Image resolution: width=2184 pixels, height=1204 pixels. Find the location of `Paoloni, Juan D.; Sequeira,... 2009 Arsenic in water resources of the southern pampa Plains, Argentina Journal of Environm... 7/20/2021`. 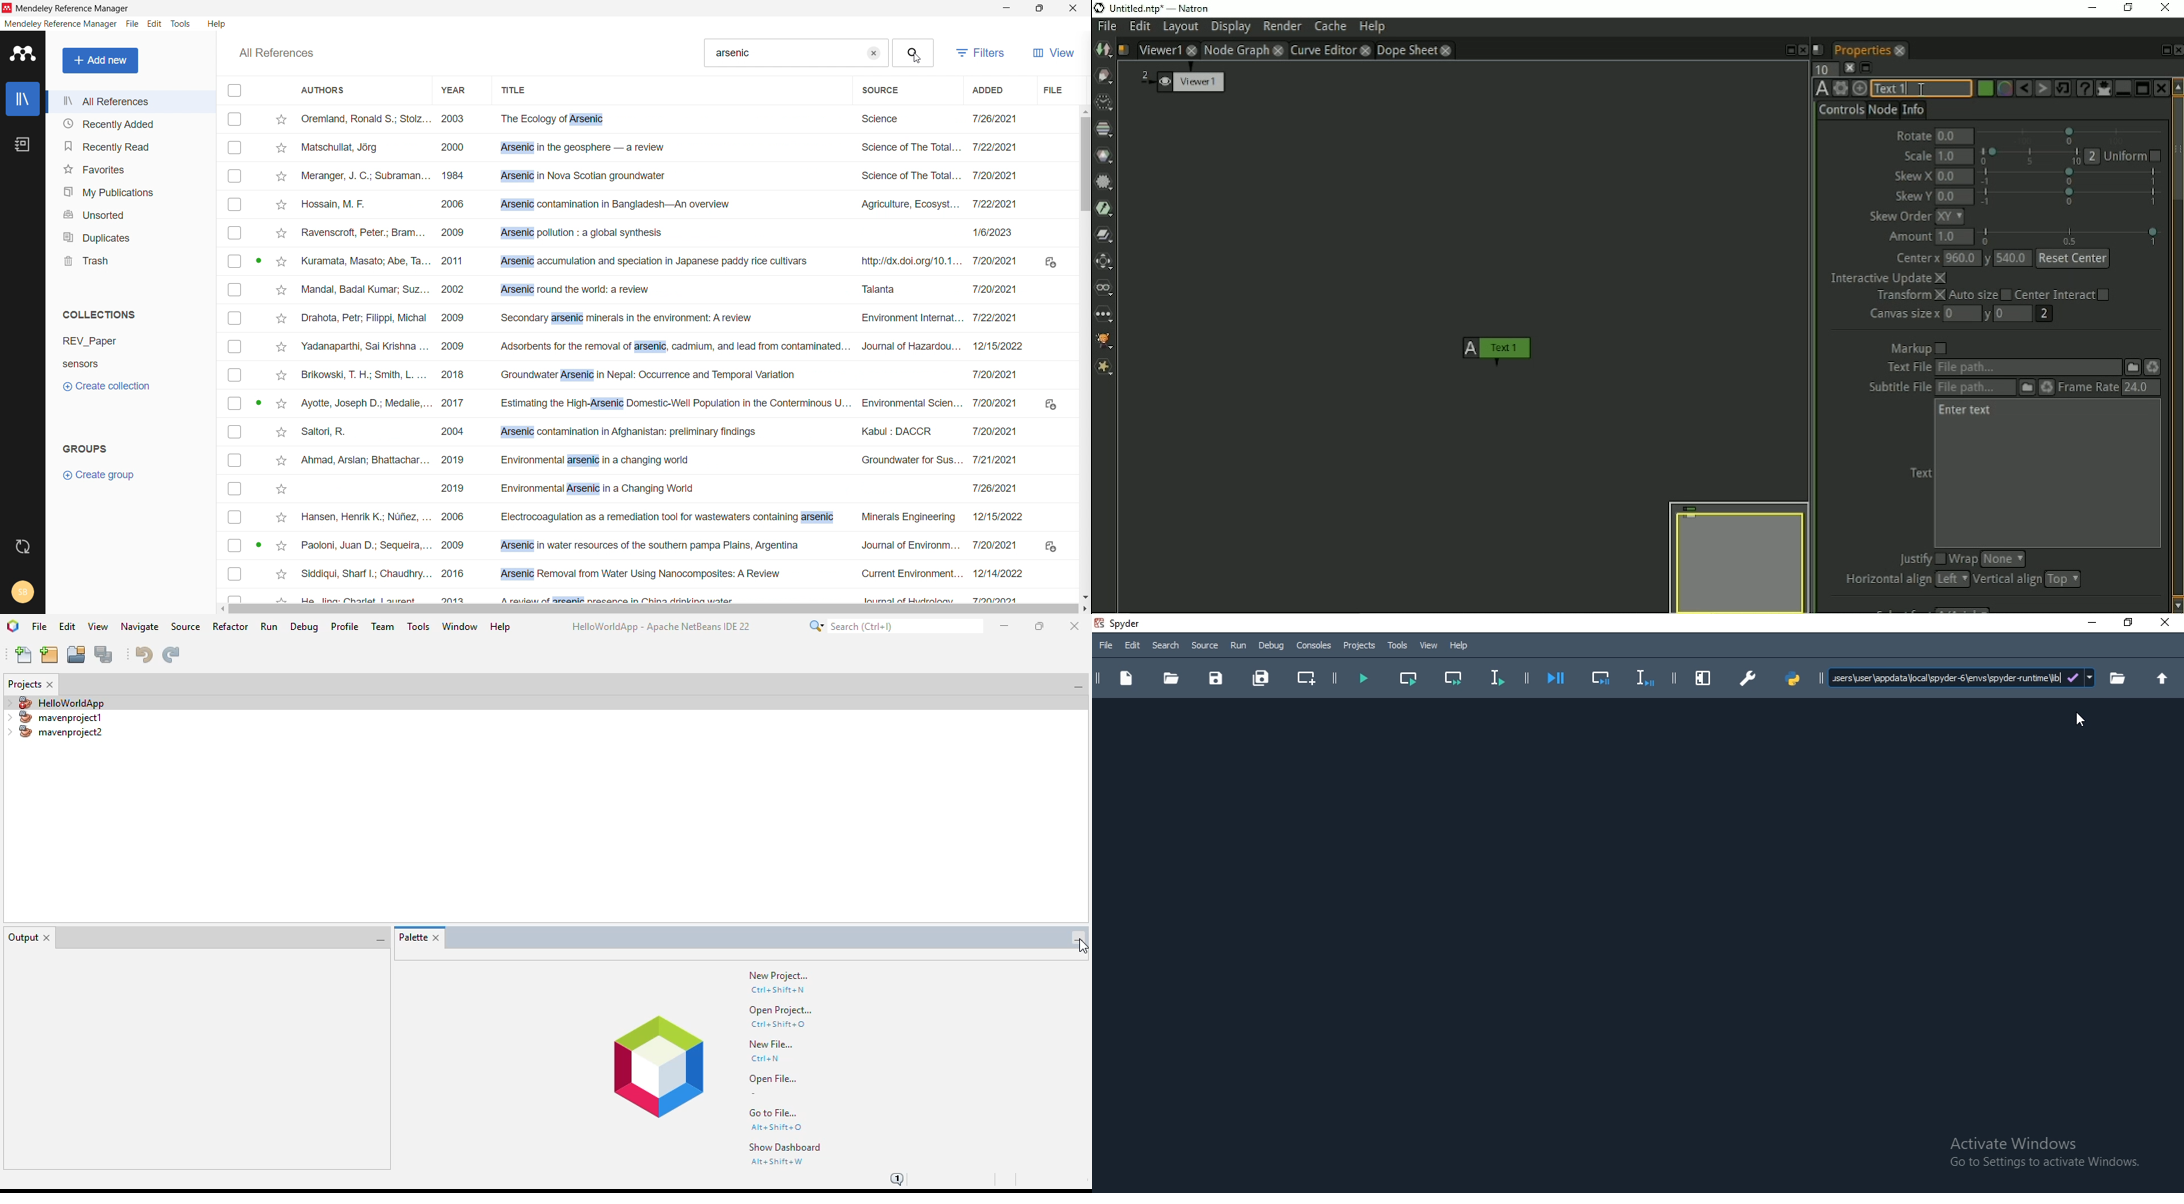

Paoloni, Juan D.; Sequeira,... 2009 Arsenic in water resources of the southern pampa Plains, Argentina Journal of Environm... 7/20/2021 is located at coordinates (659, 545).